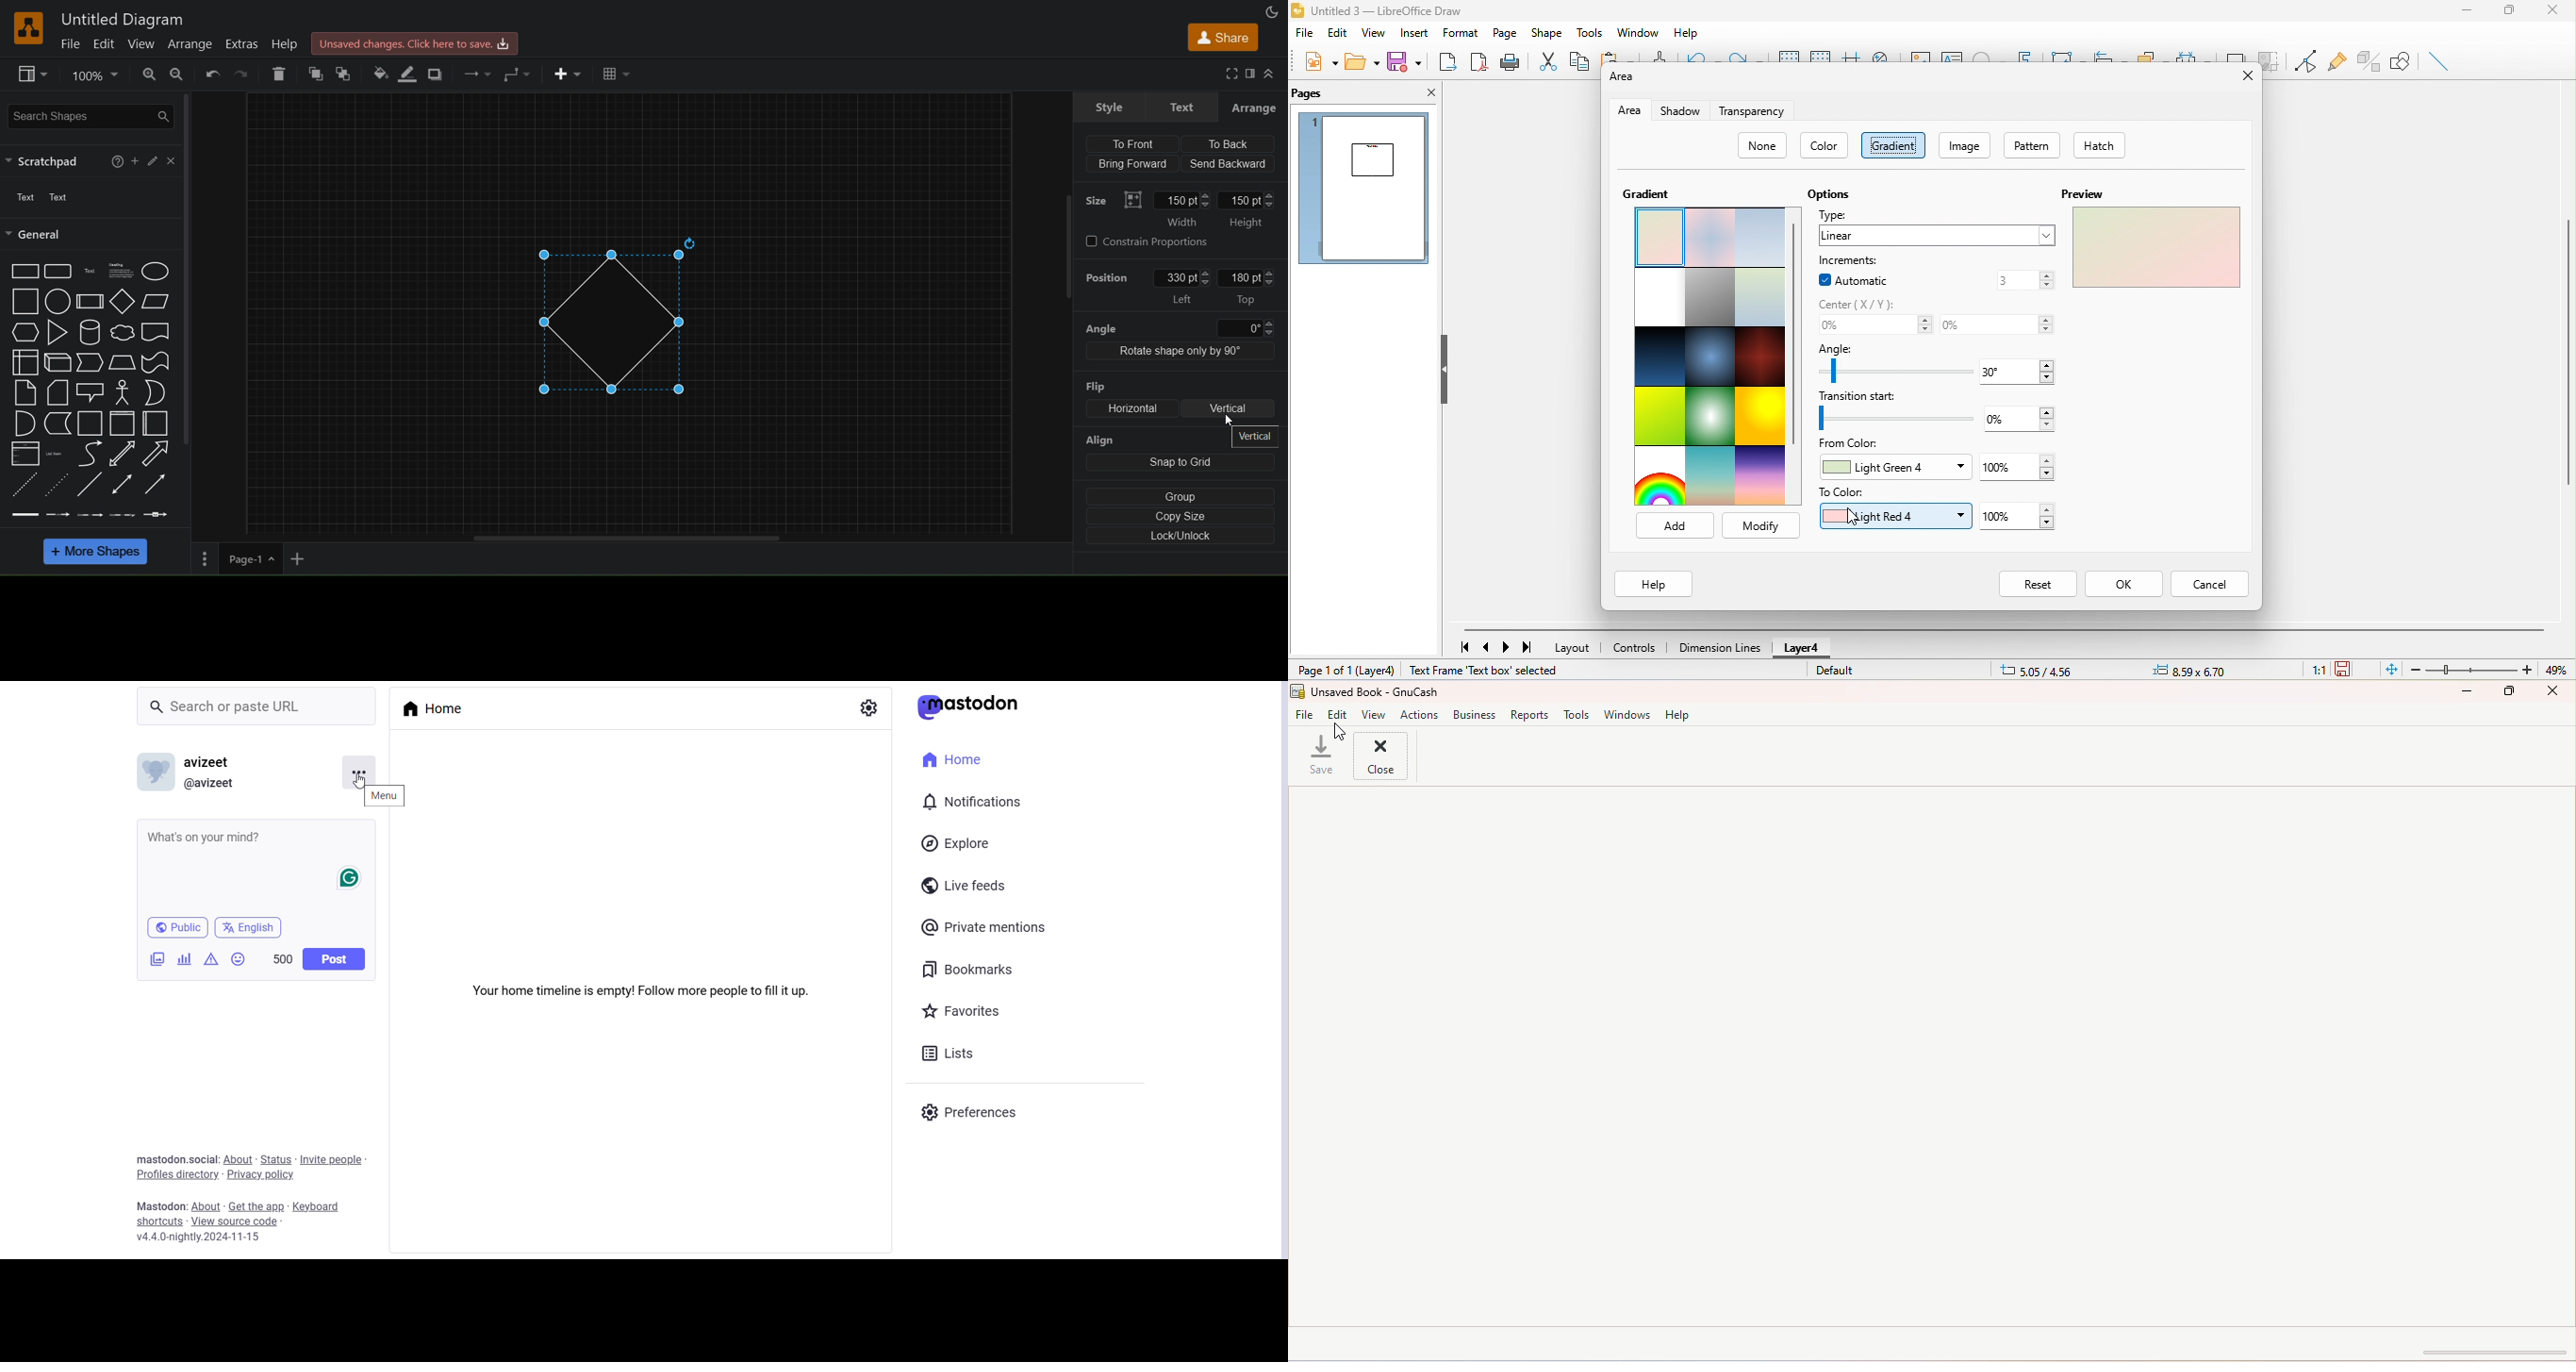 This screenshot has height=1372, width=2576. What do you see at coordinates (23, 485) in the screenshot?
I see `dashed line` at bounding box center [23, 485].